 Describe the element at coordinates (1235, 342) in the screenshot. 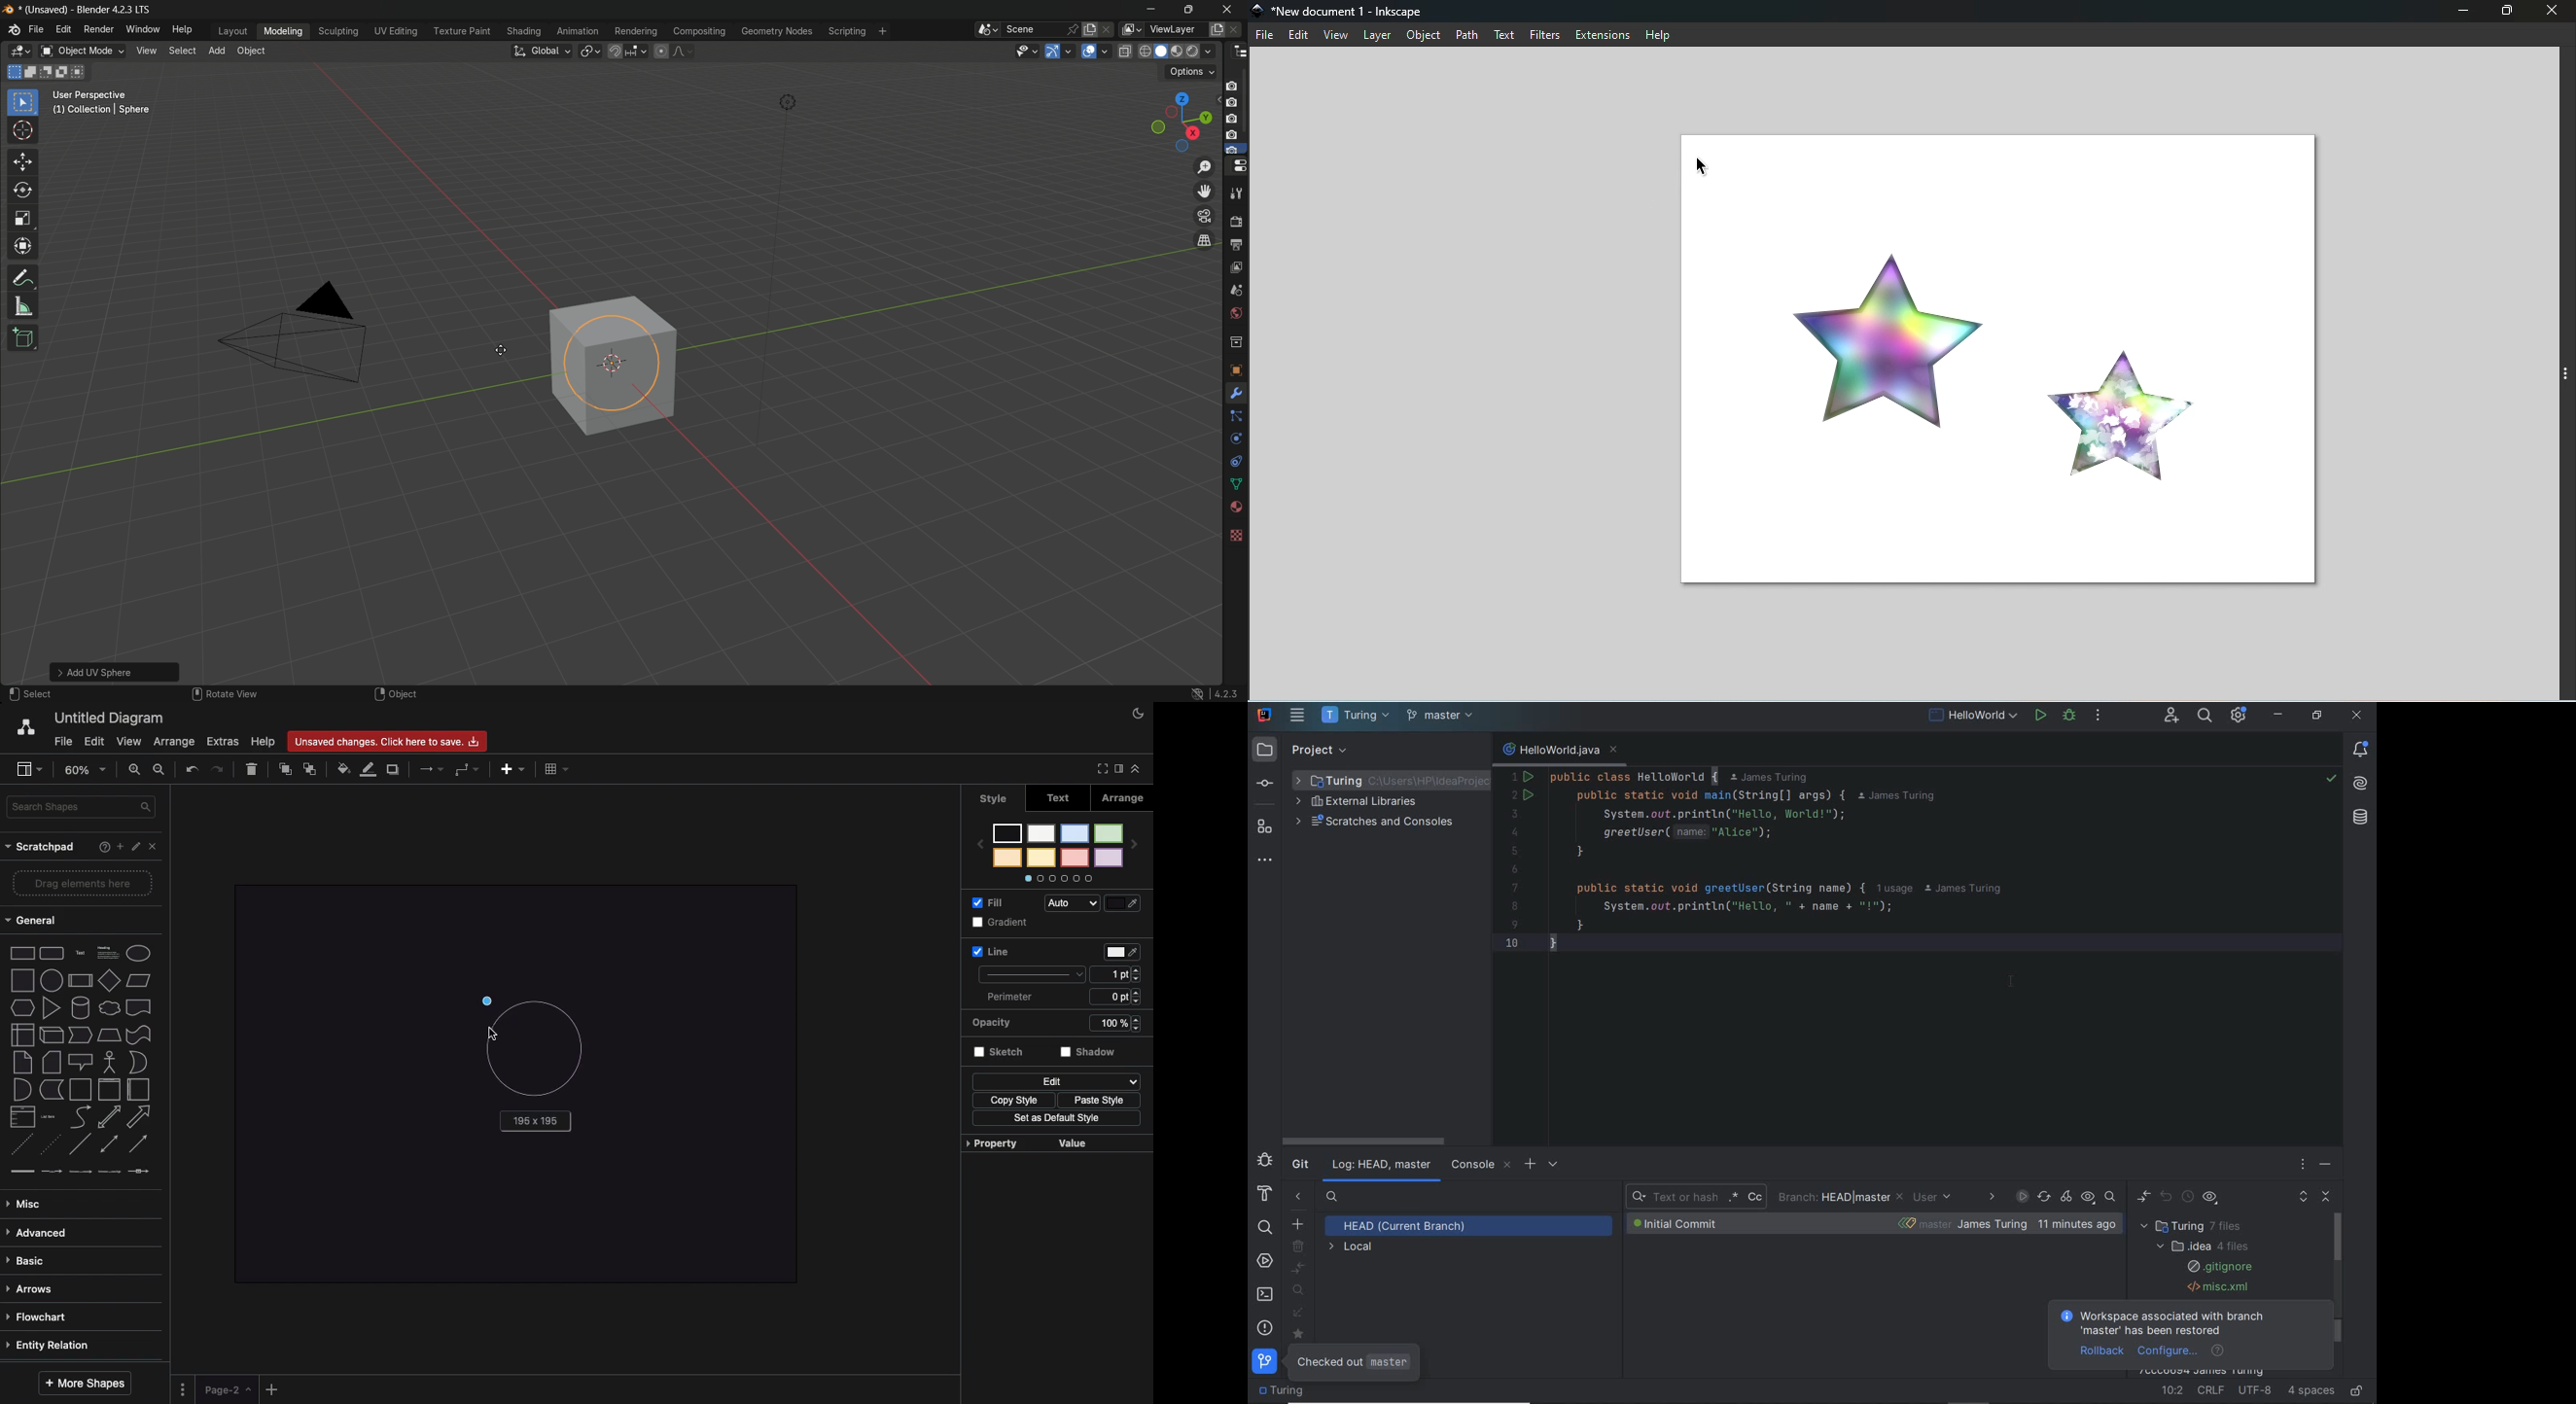

I see `collections` at that location.